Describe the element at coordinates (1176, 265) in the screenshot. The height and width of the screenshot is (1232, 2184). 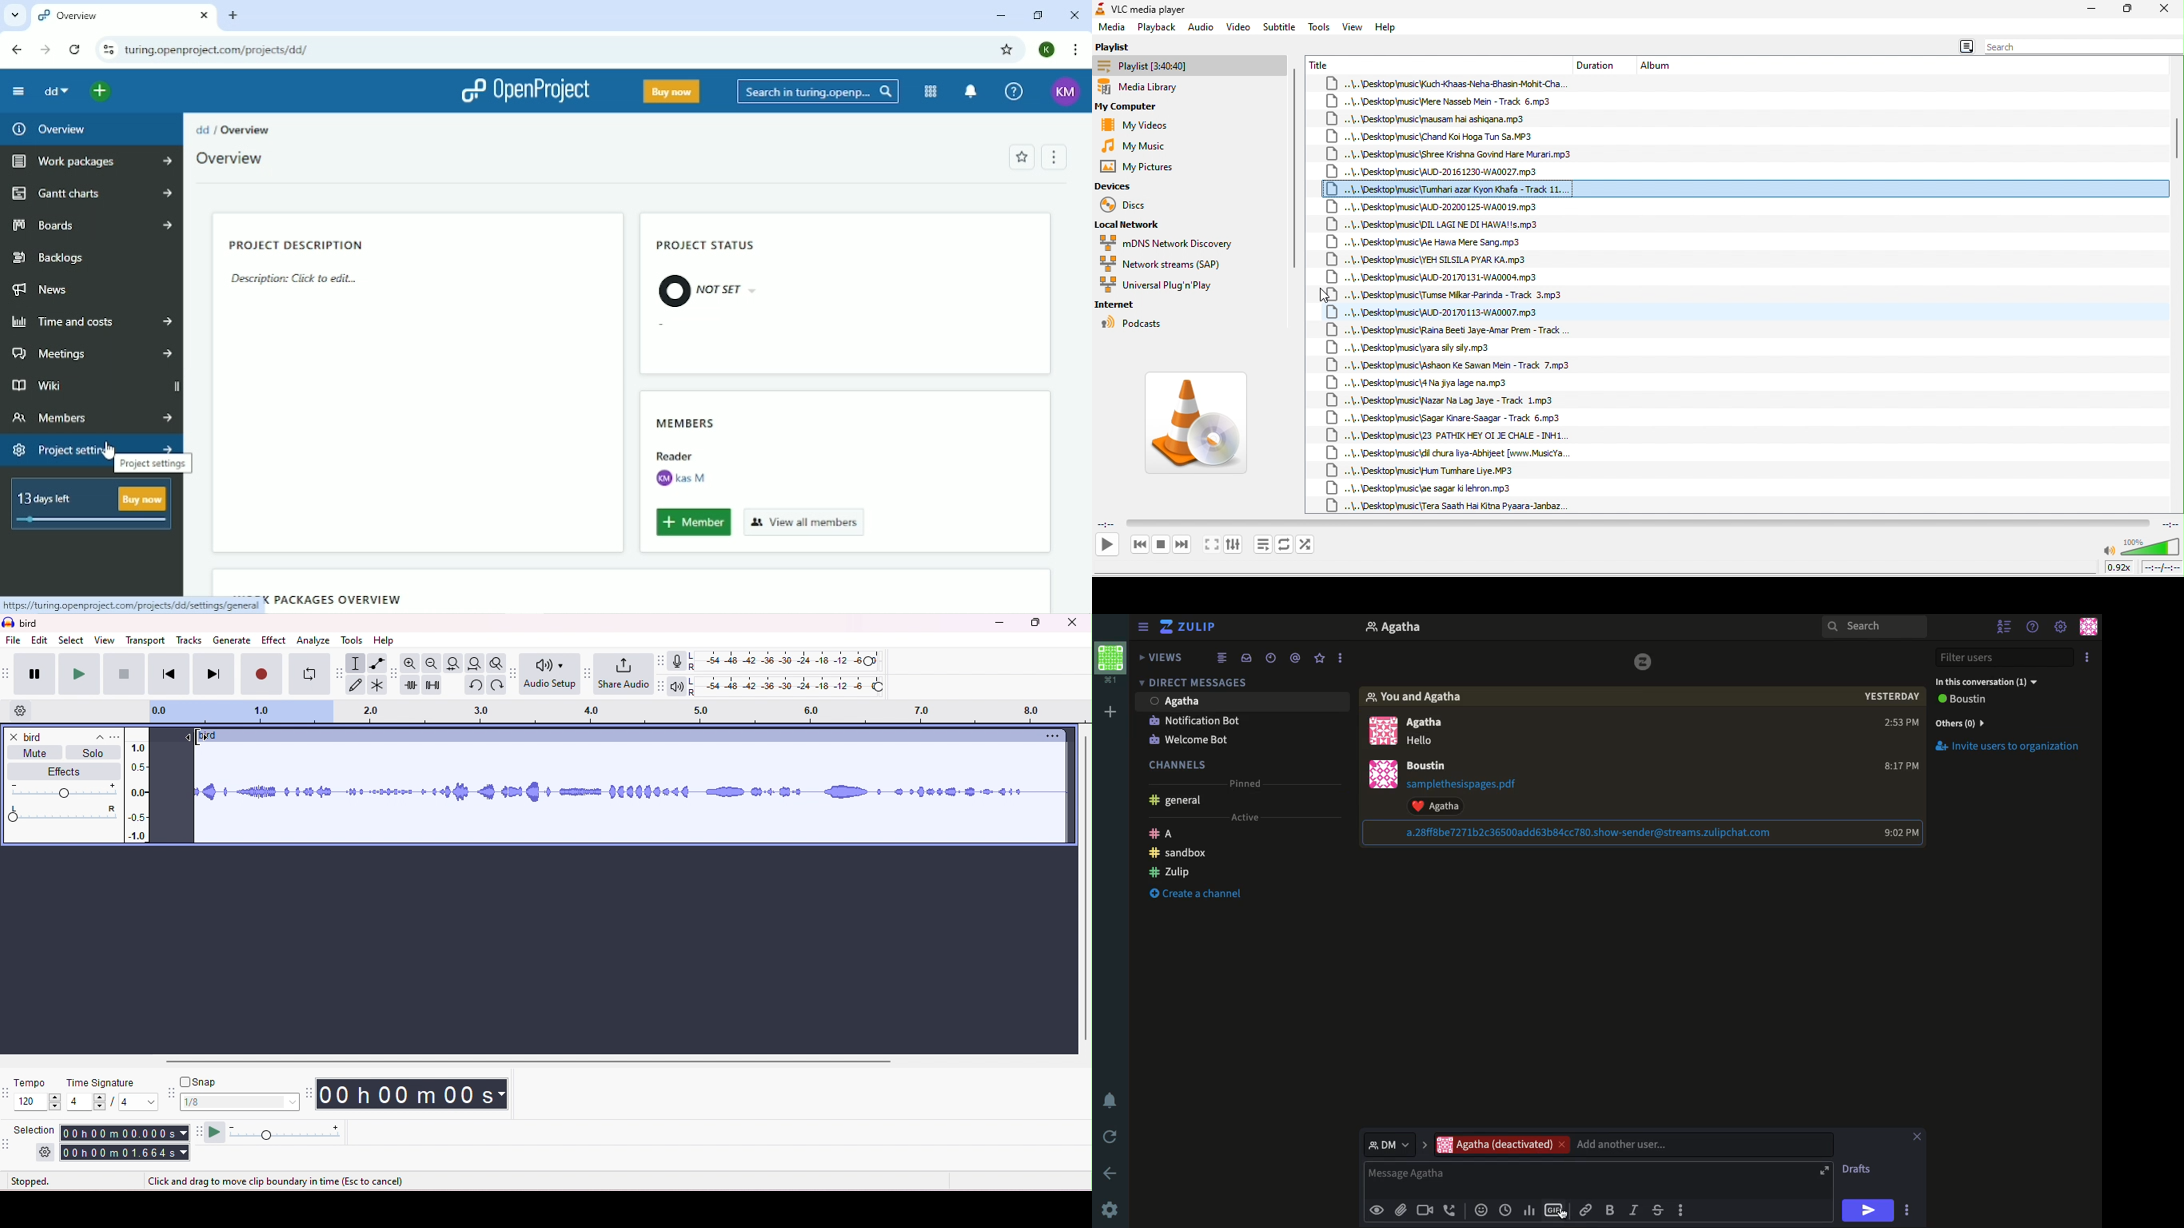
I see `network streams (SAP)` at that location.